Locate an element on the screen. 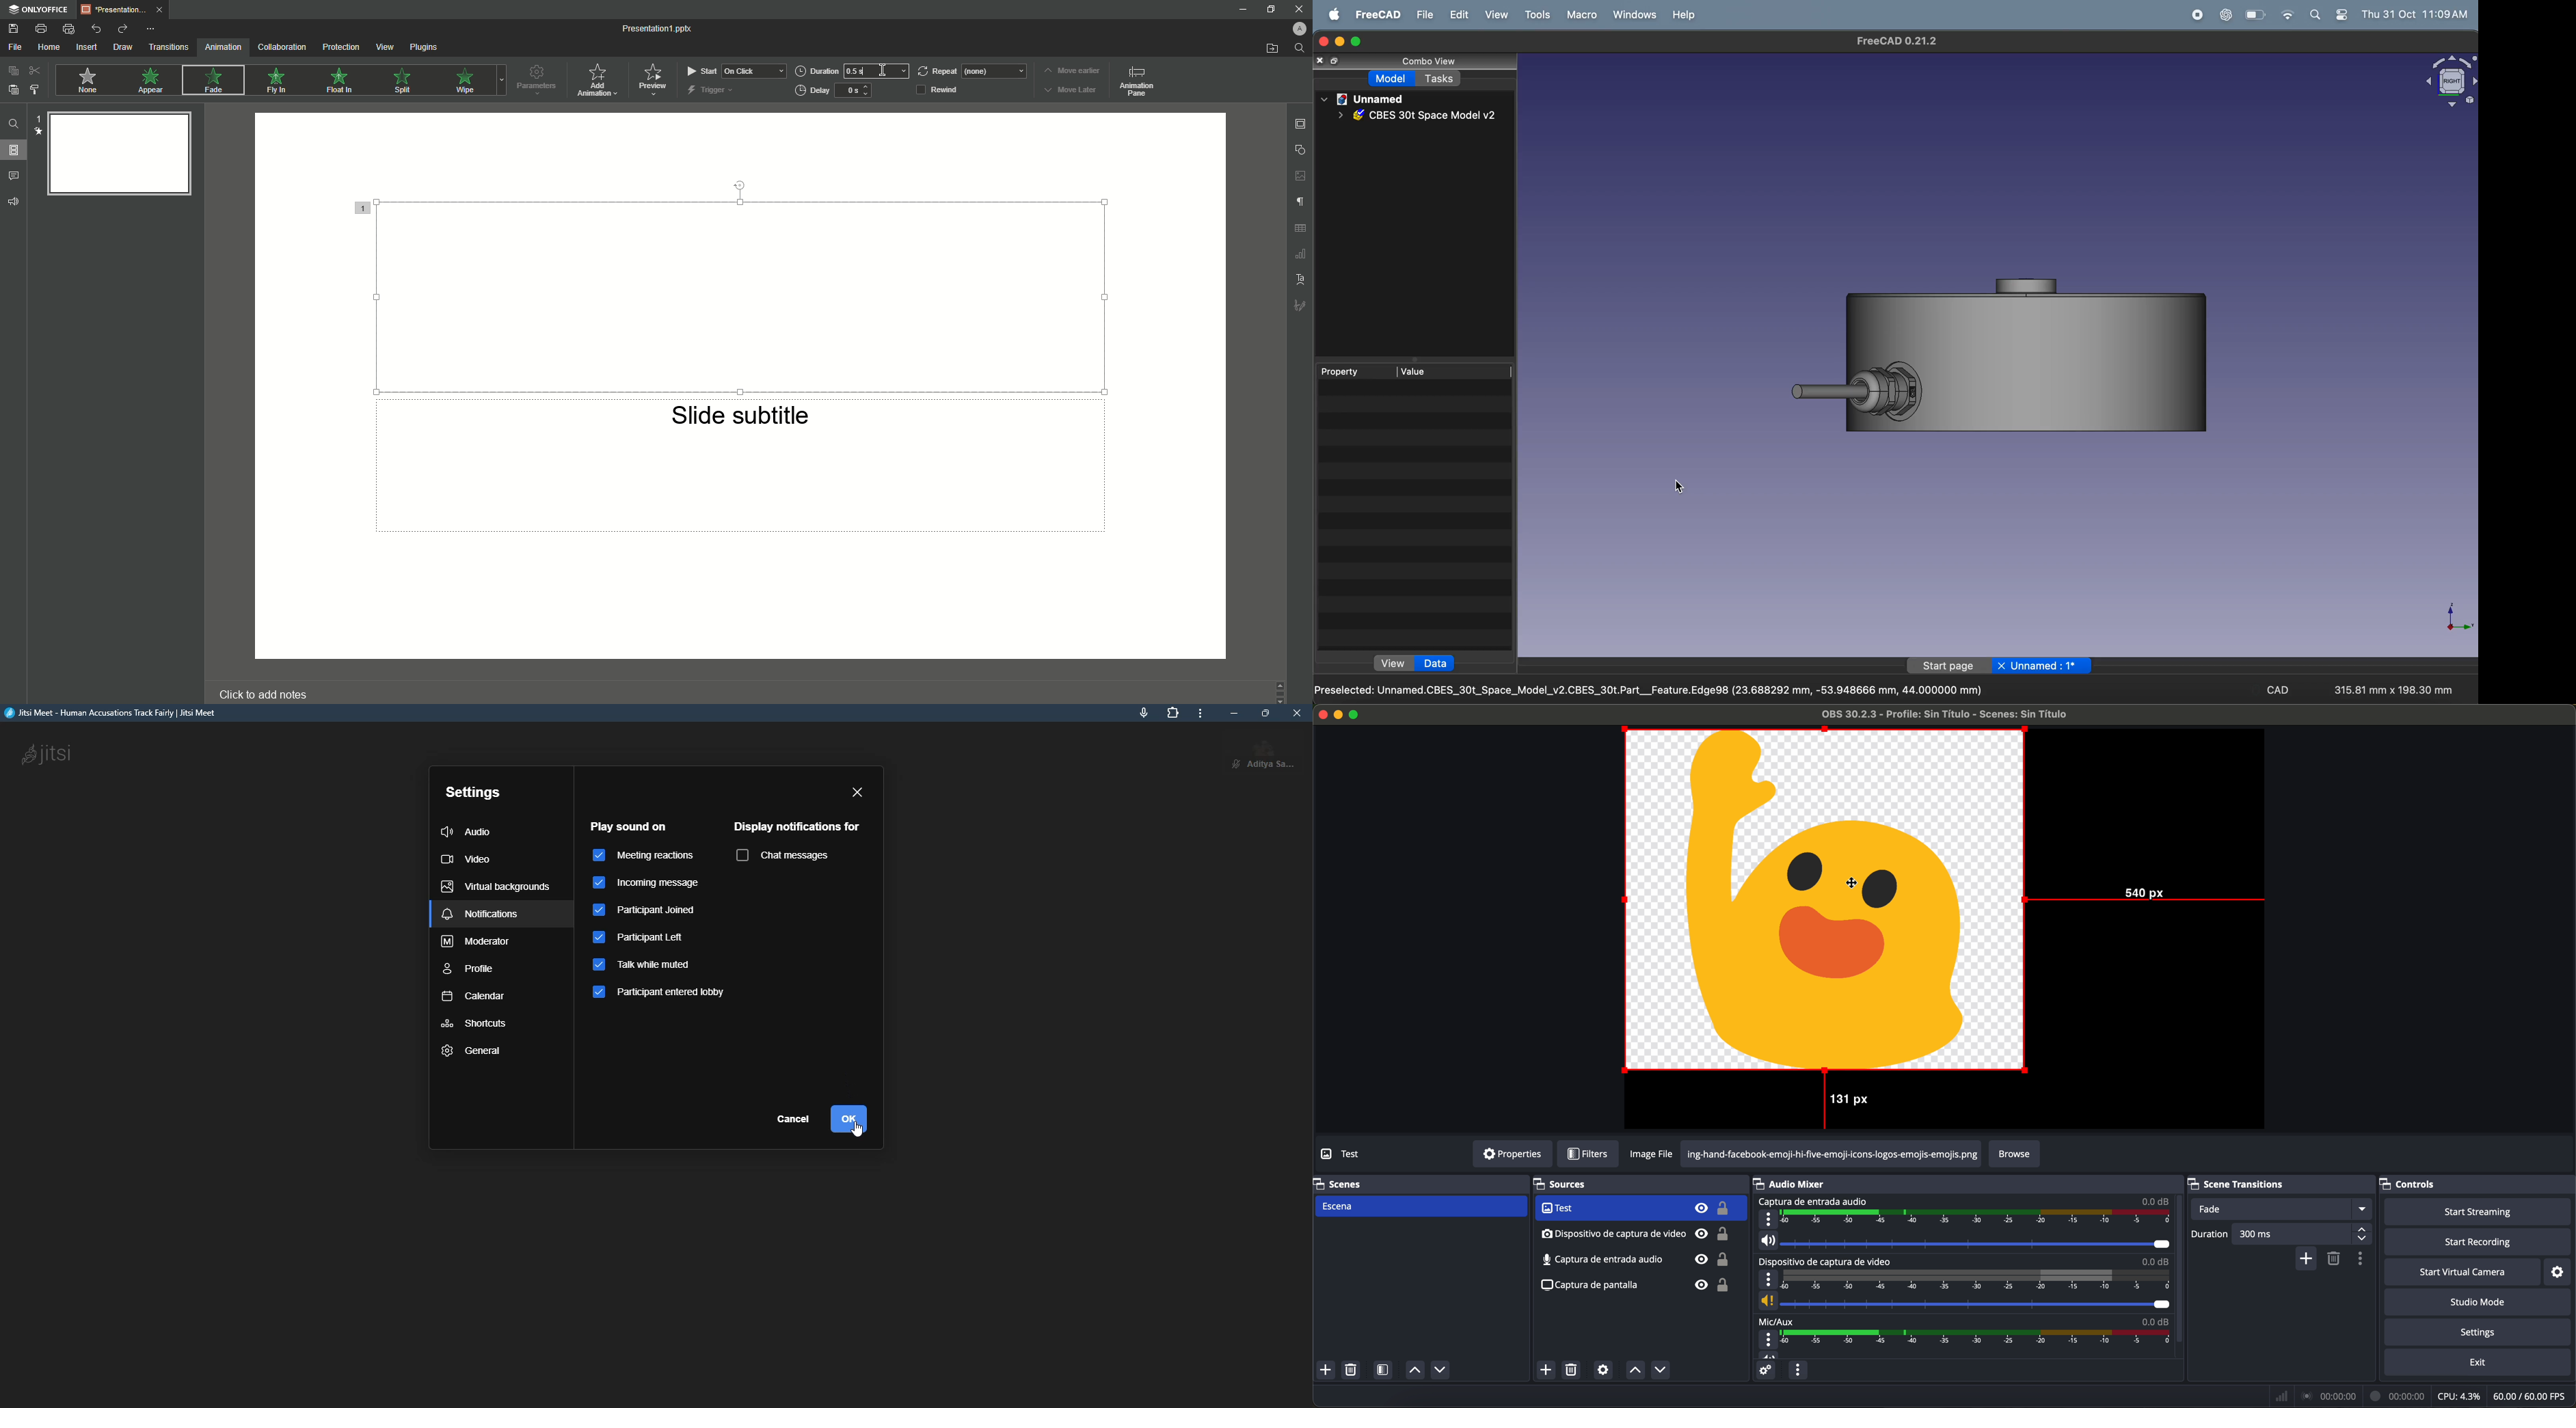 The image size is (2576, 1428). Slide settings is located at coordinates (1300, 123).